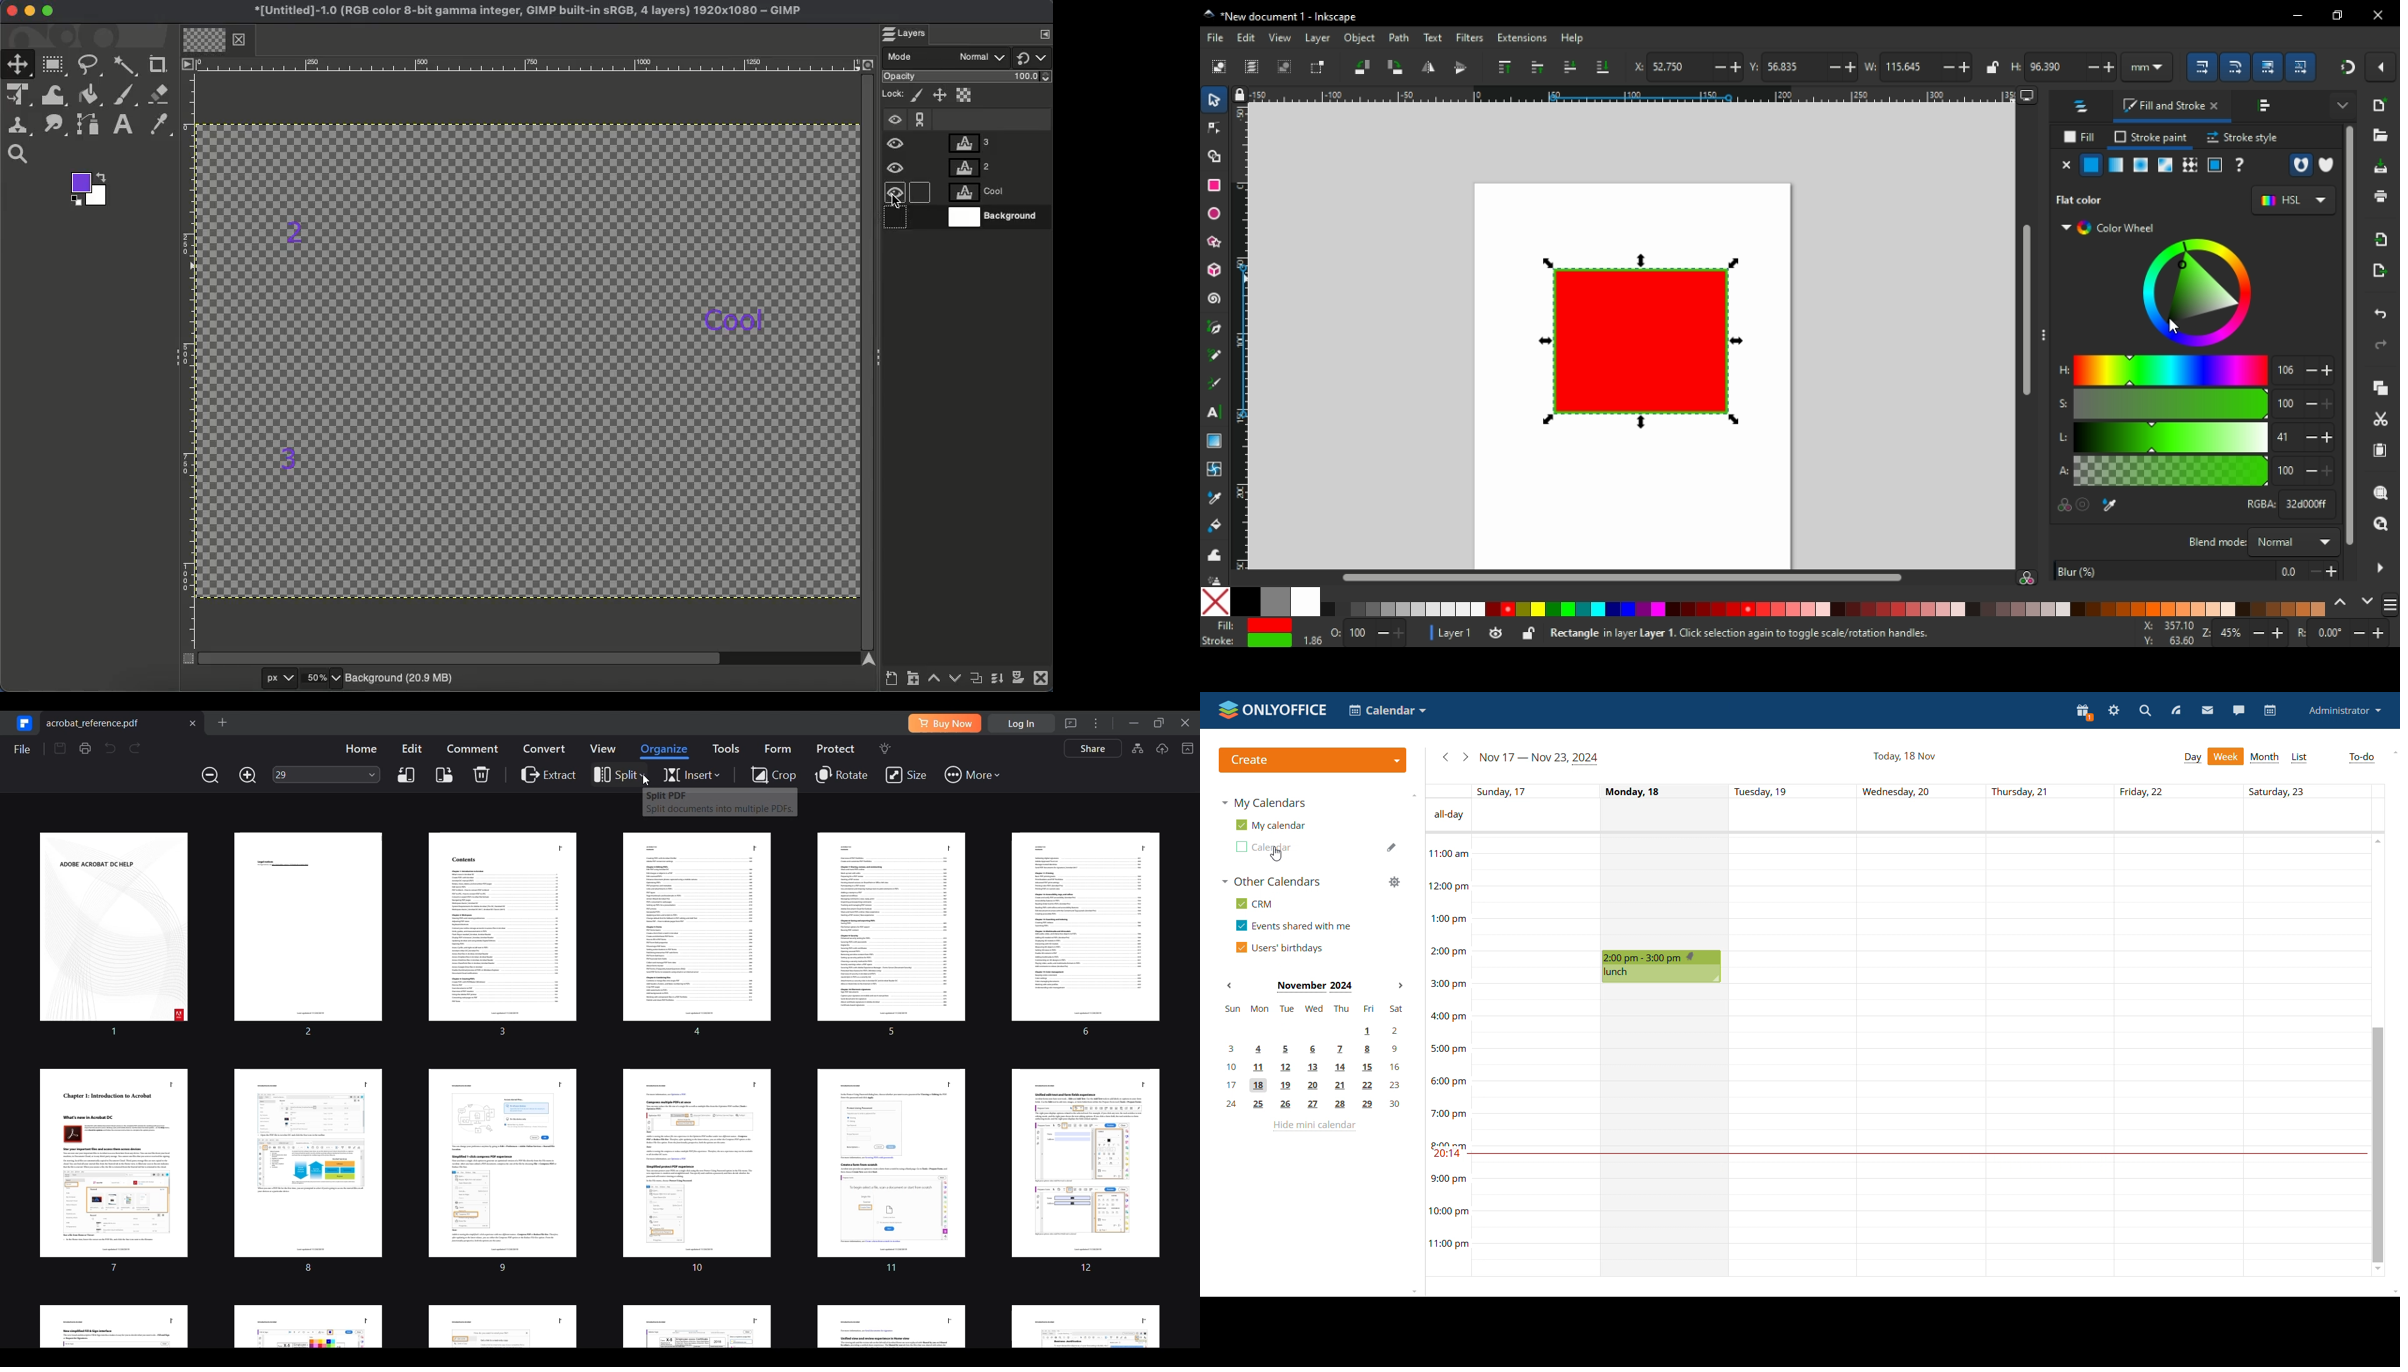  I want to click on Merge, so click(997, 682).